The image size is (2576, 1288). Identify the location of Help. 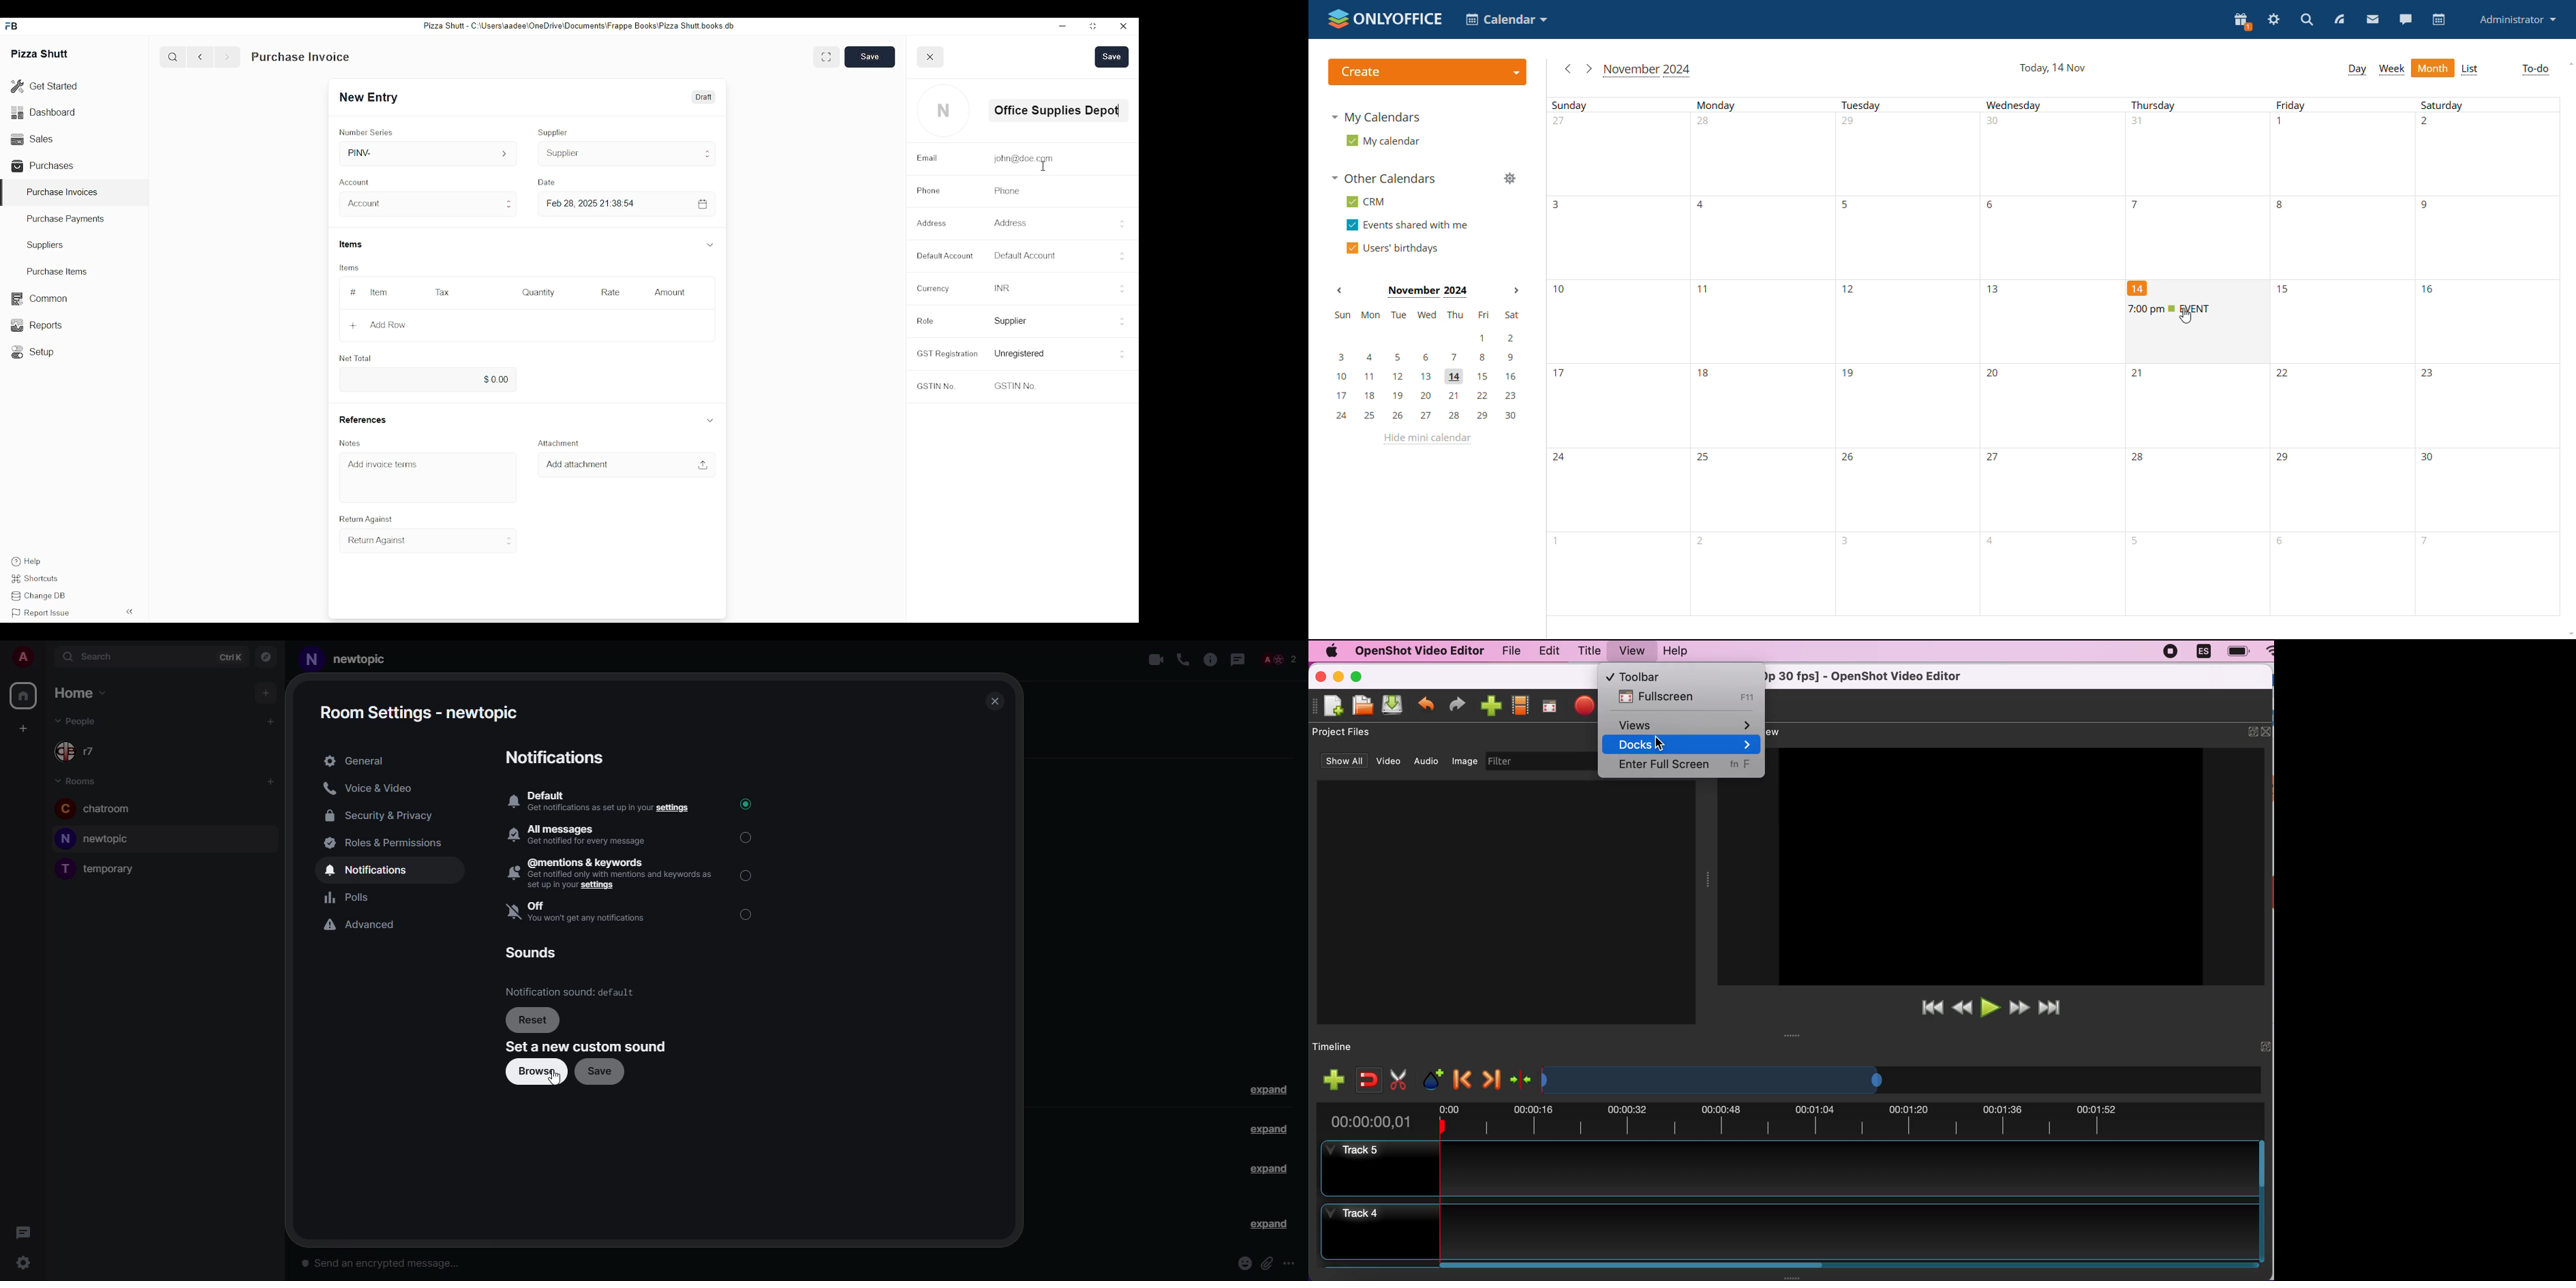
(25, 562).